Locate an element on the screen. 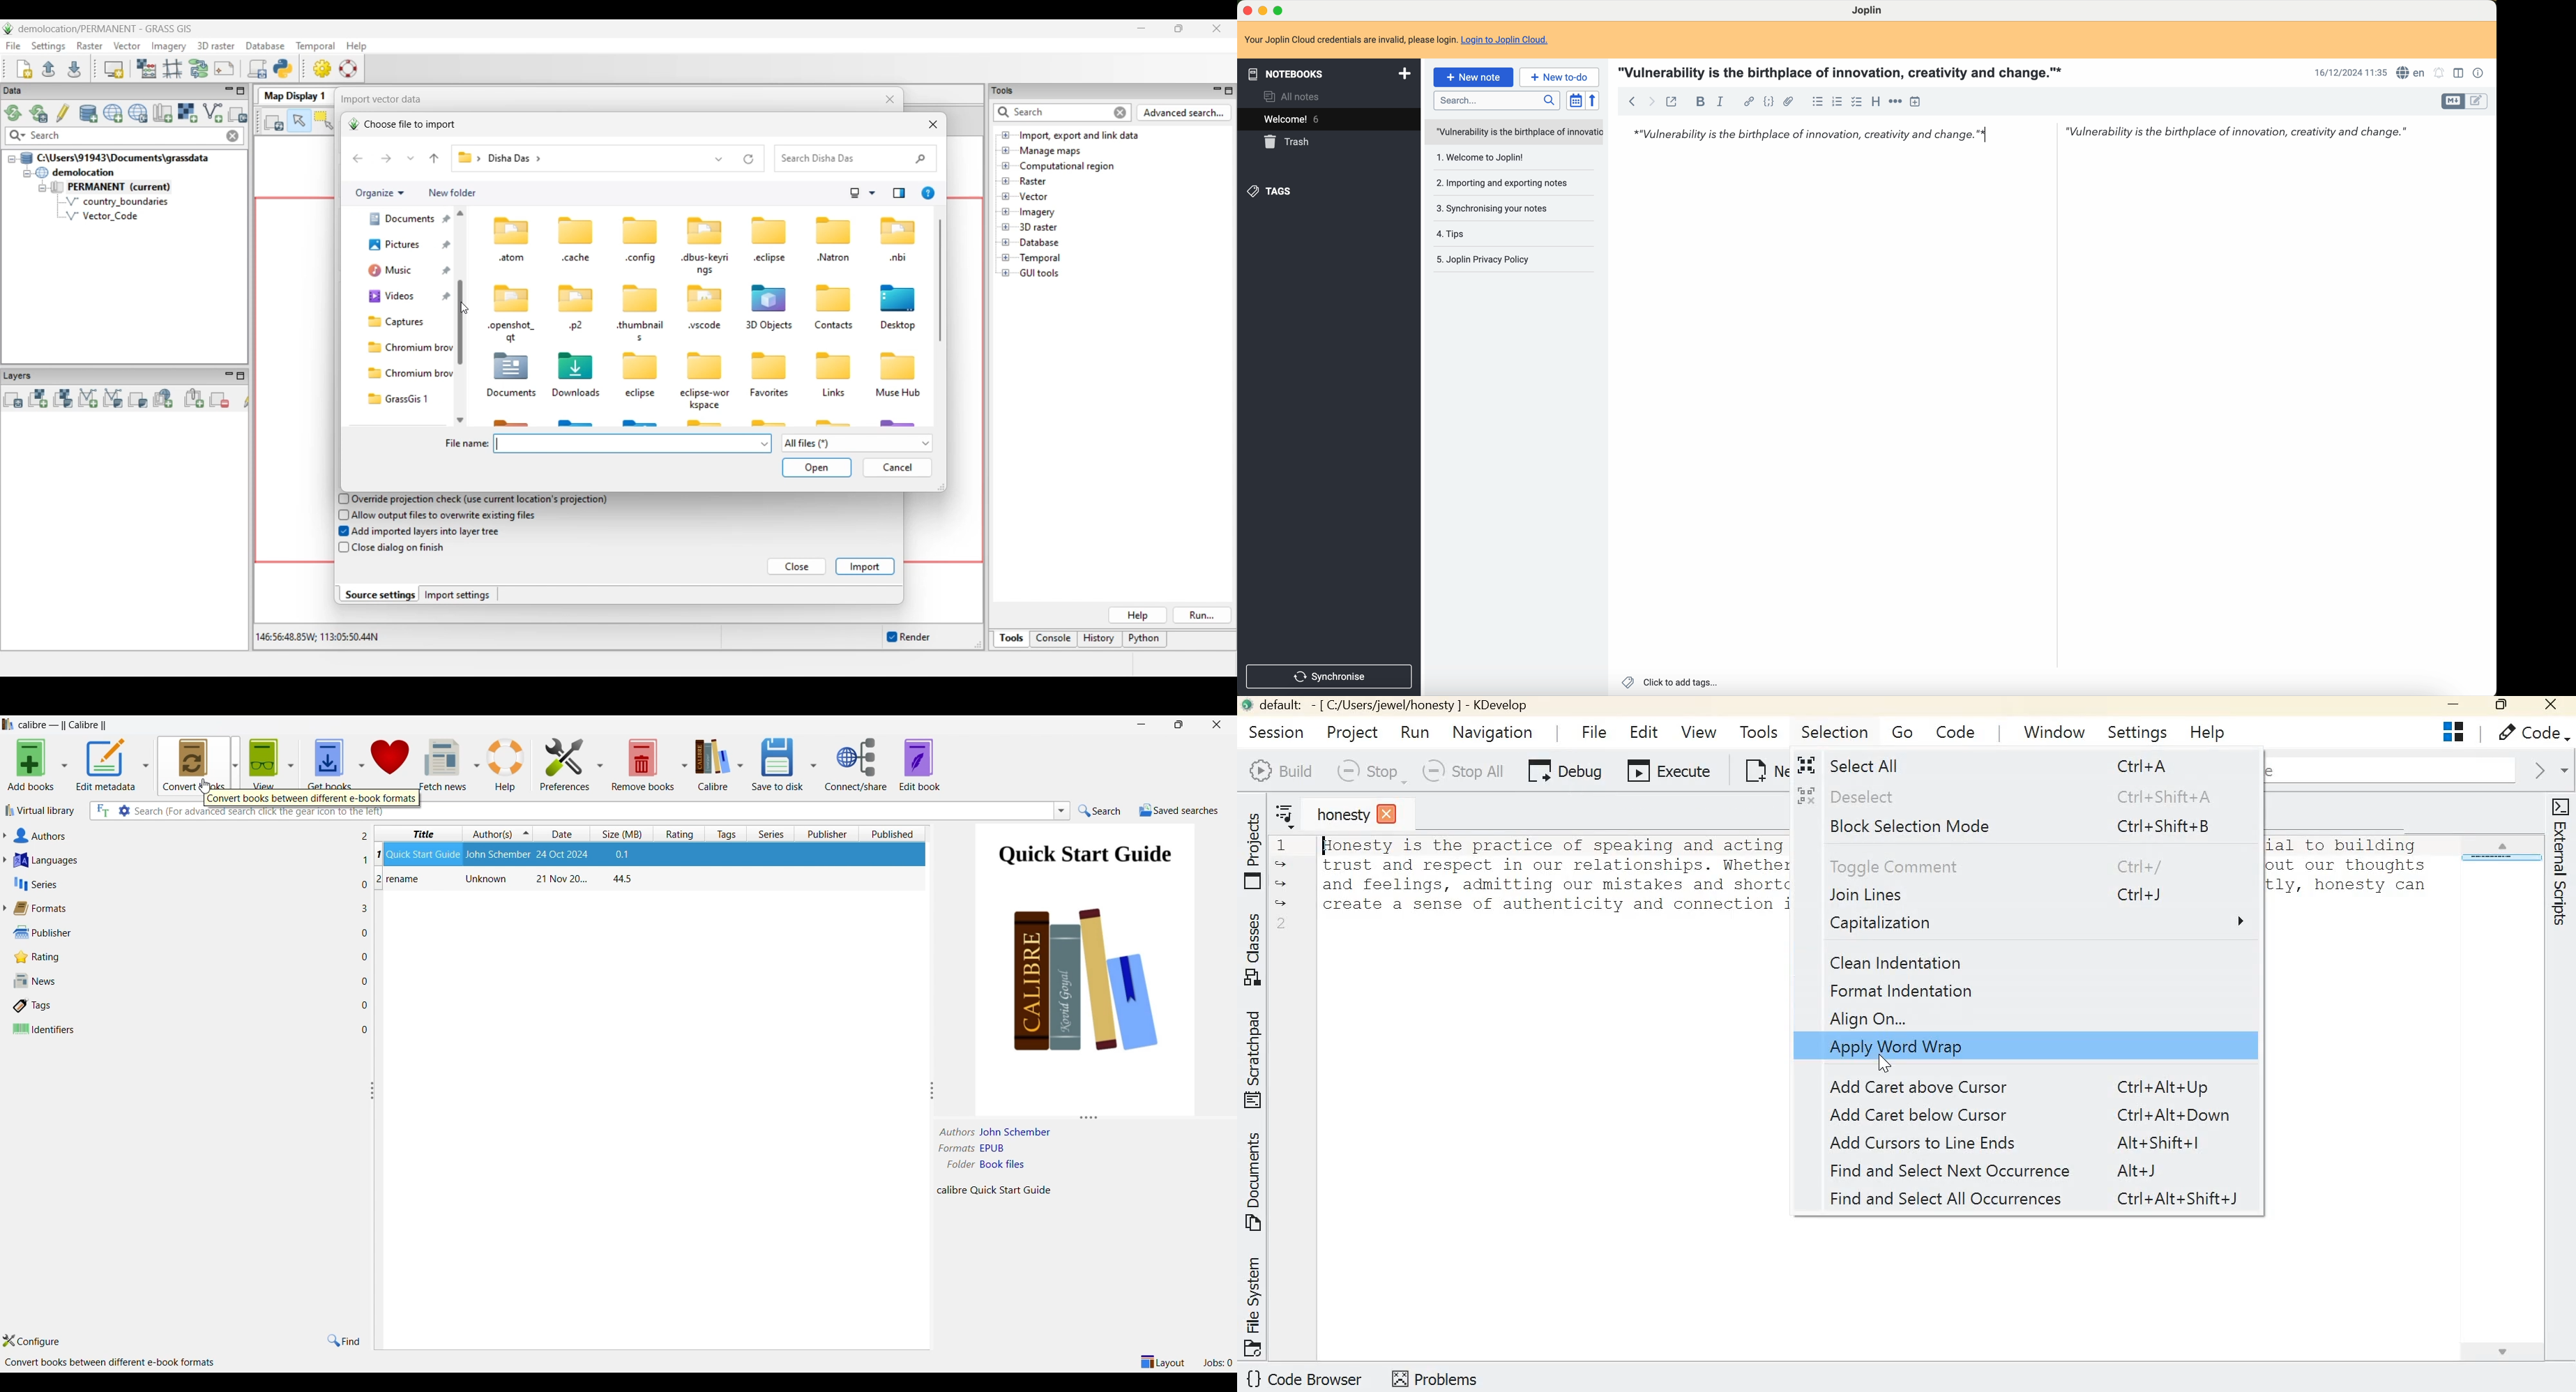 The width and height of the screenshot is (2576, 1400). Series is located at coordinates (183, 884).